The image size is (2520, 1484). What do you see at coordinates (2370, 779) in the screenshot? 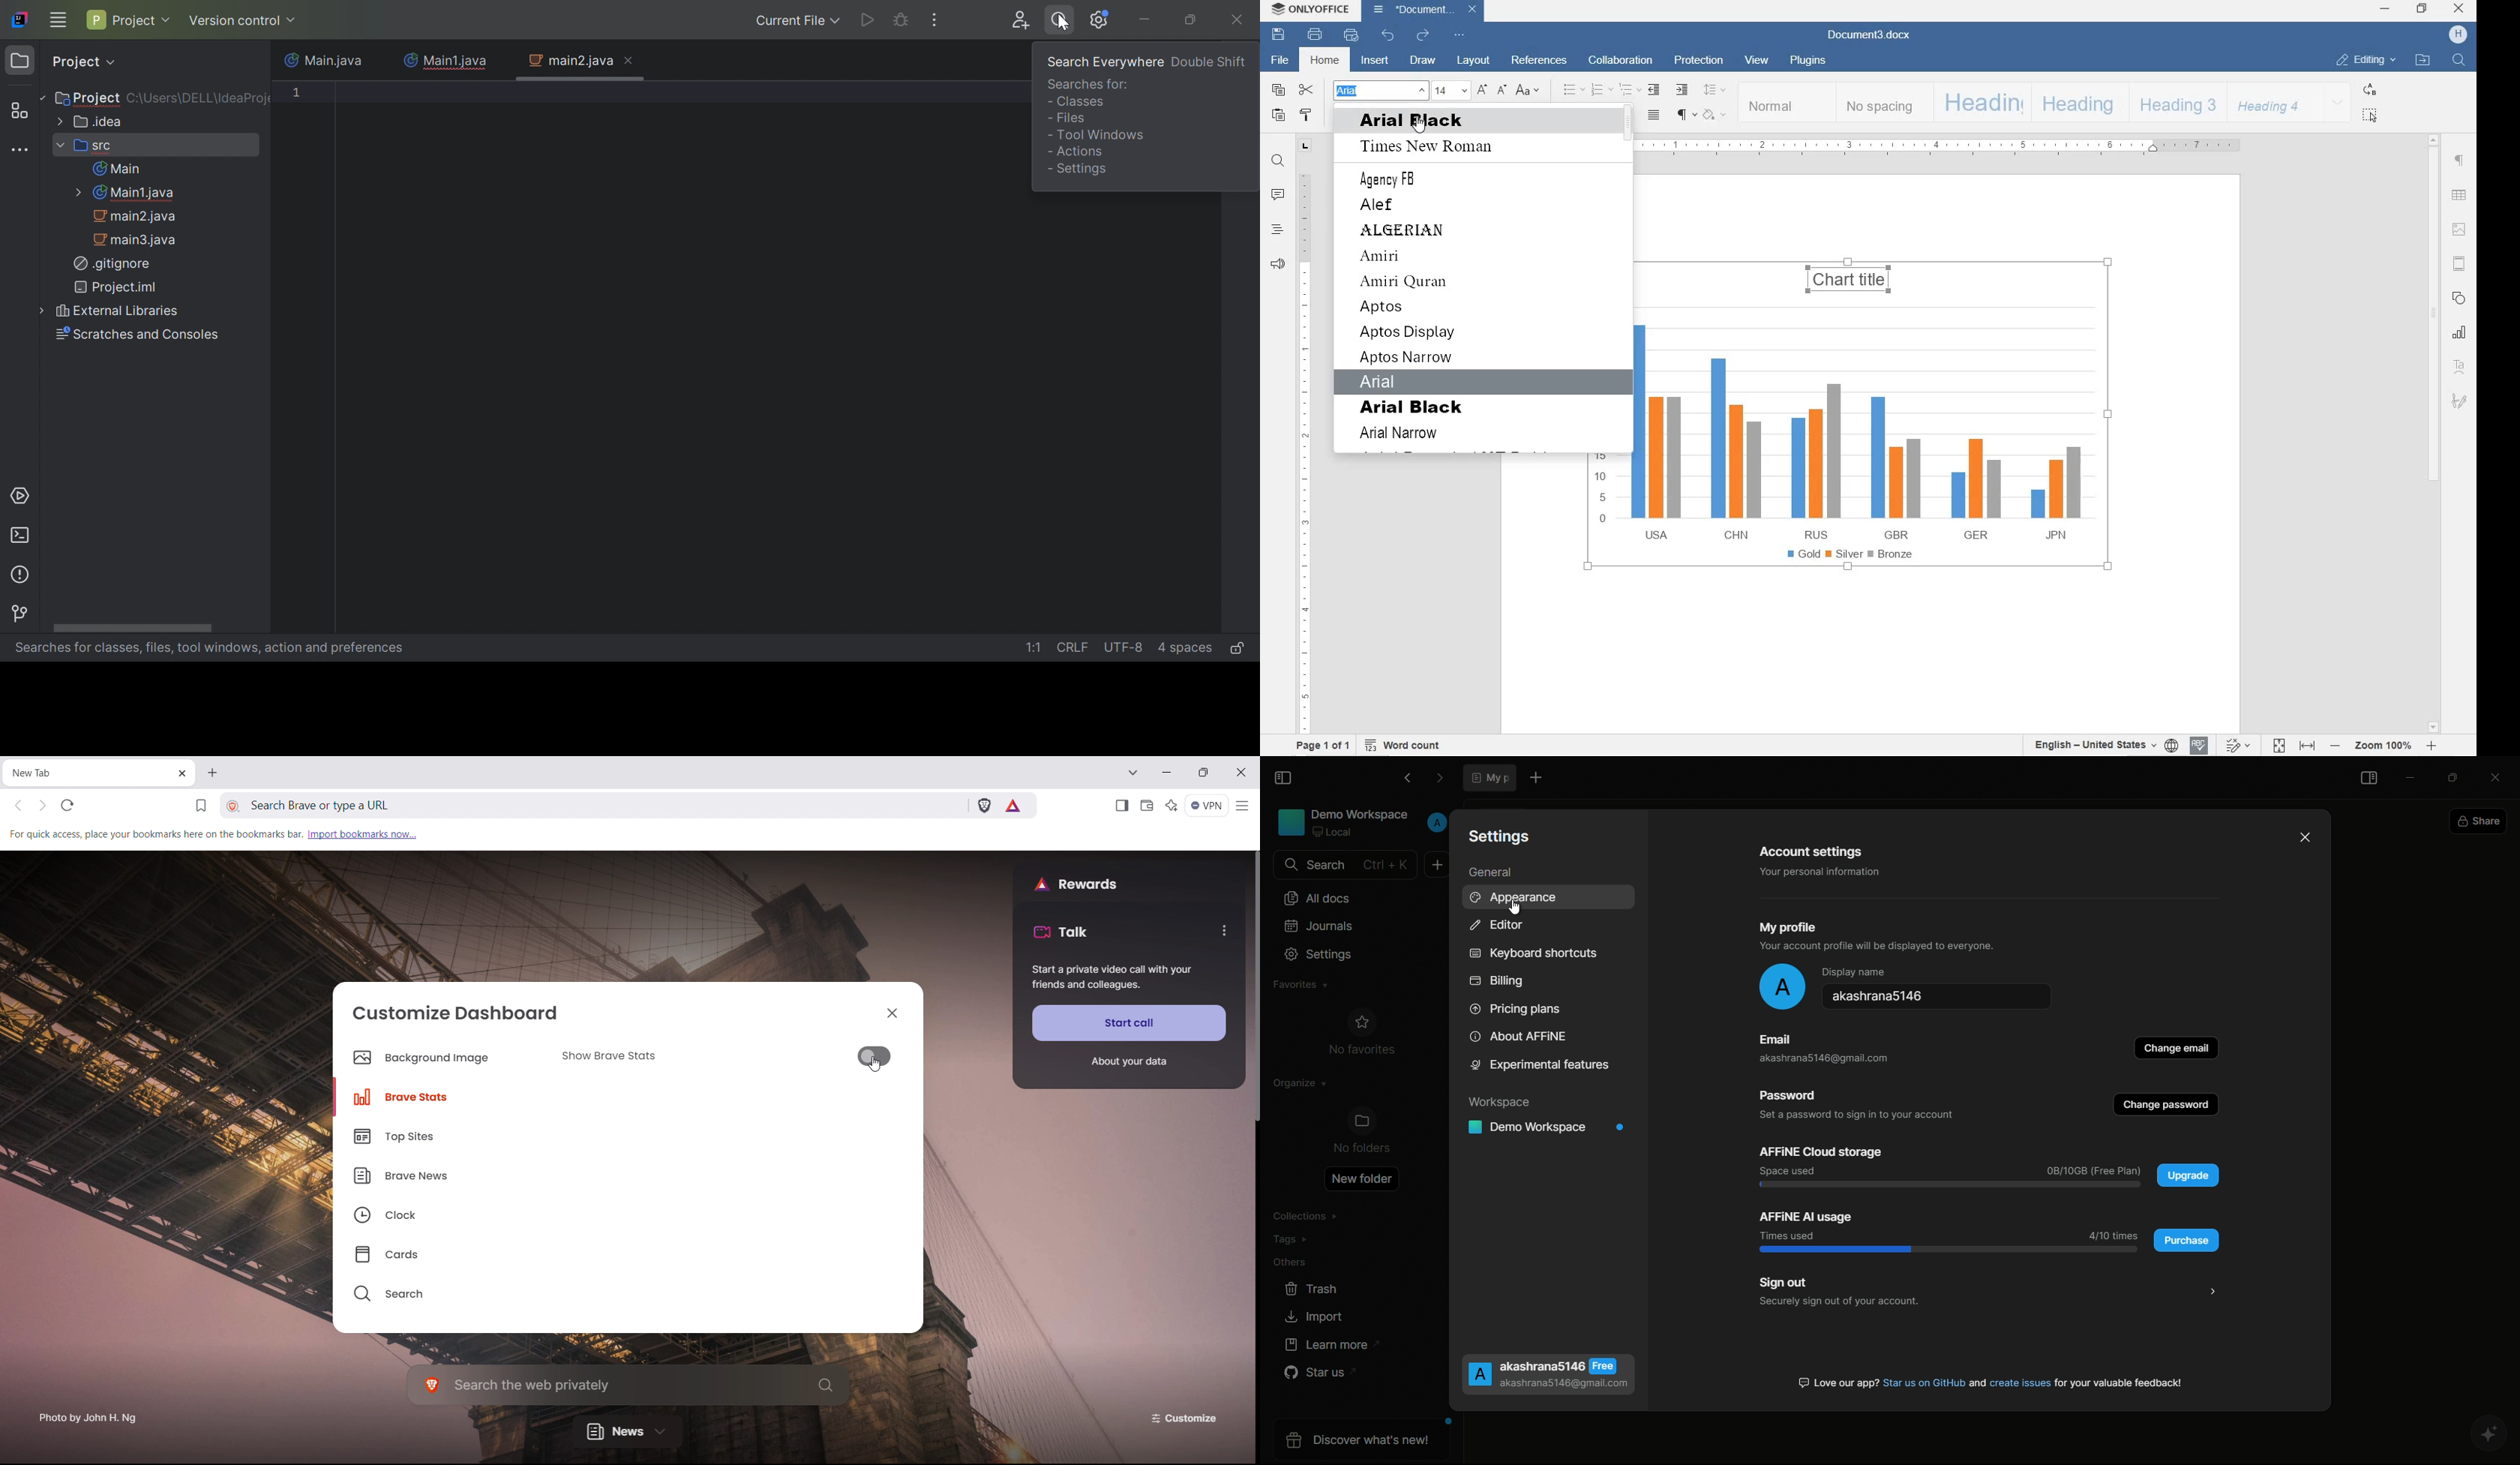
I see `toggle sidebar` at bounding box center [2370, 779].